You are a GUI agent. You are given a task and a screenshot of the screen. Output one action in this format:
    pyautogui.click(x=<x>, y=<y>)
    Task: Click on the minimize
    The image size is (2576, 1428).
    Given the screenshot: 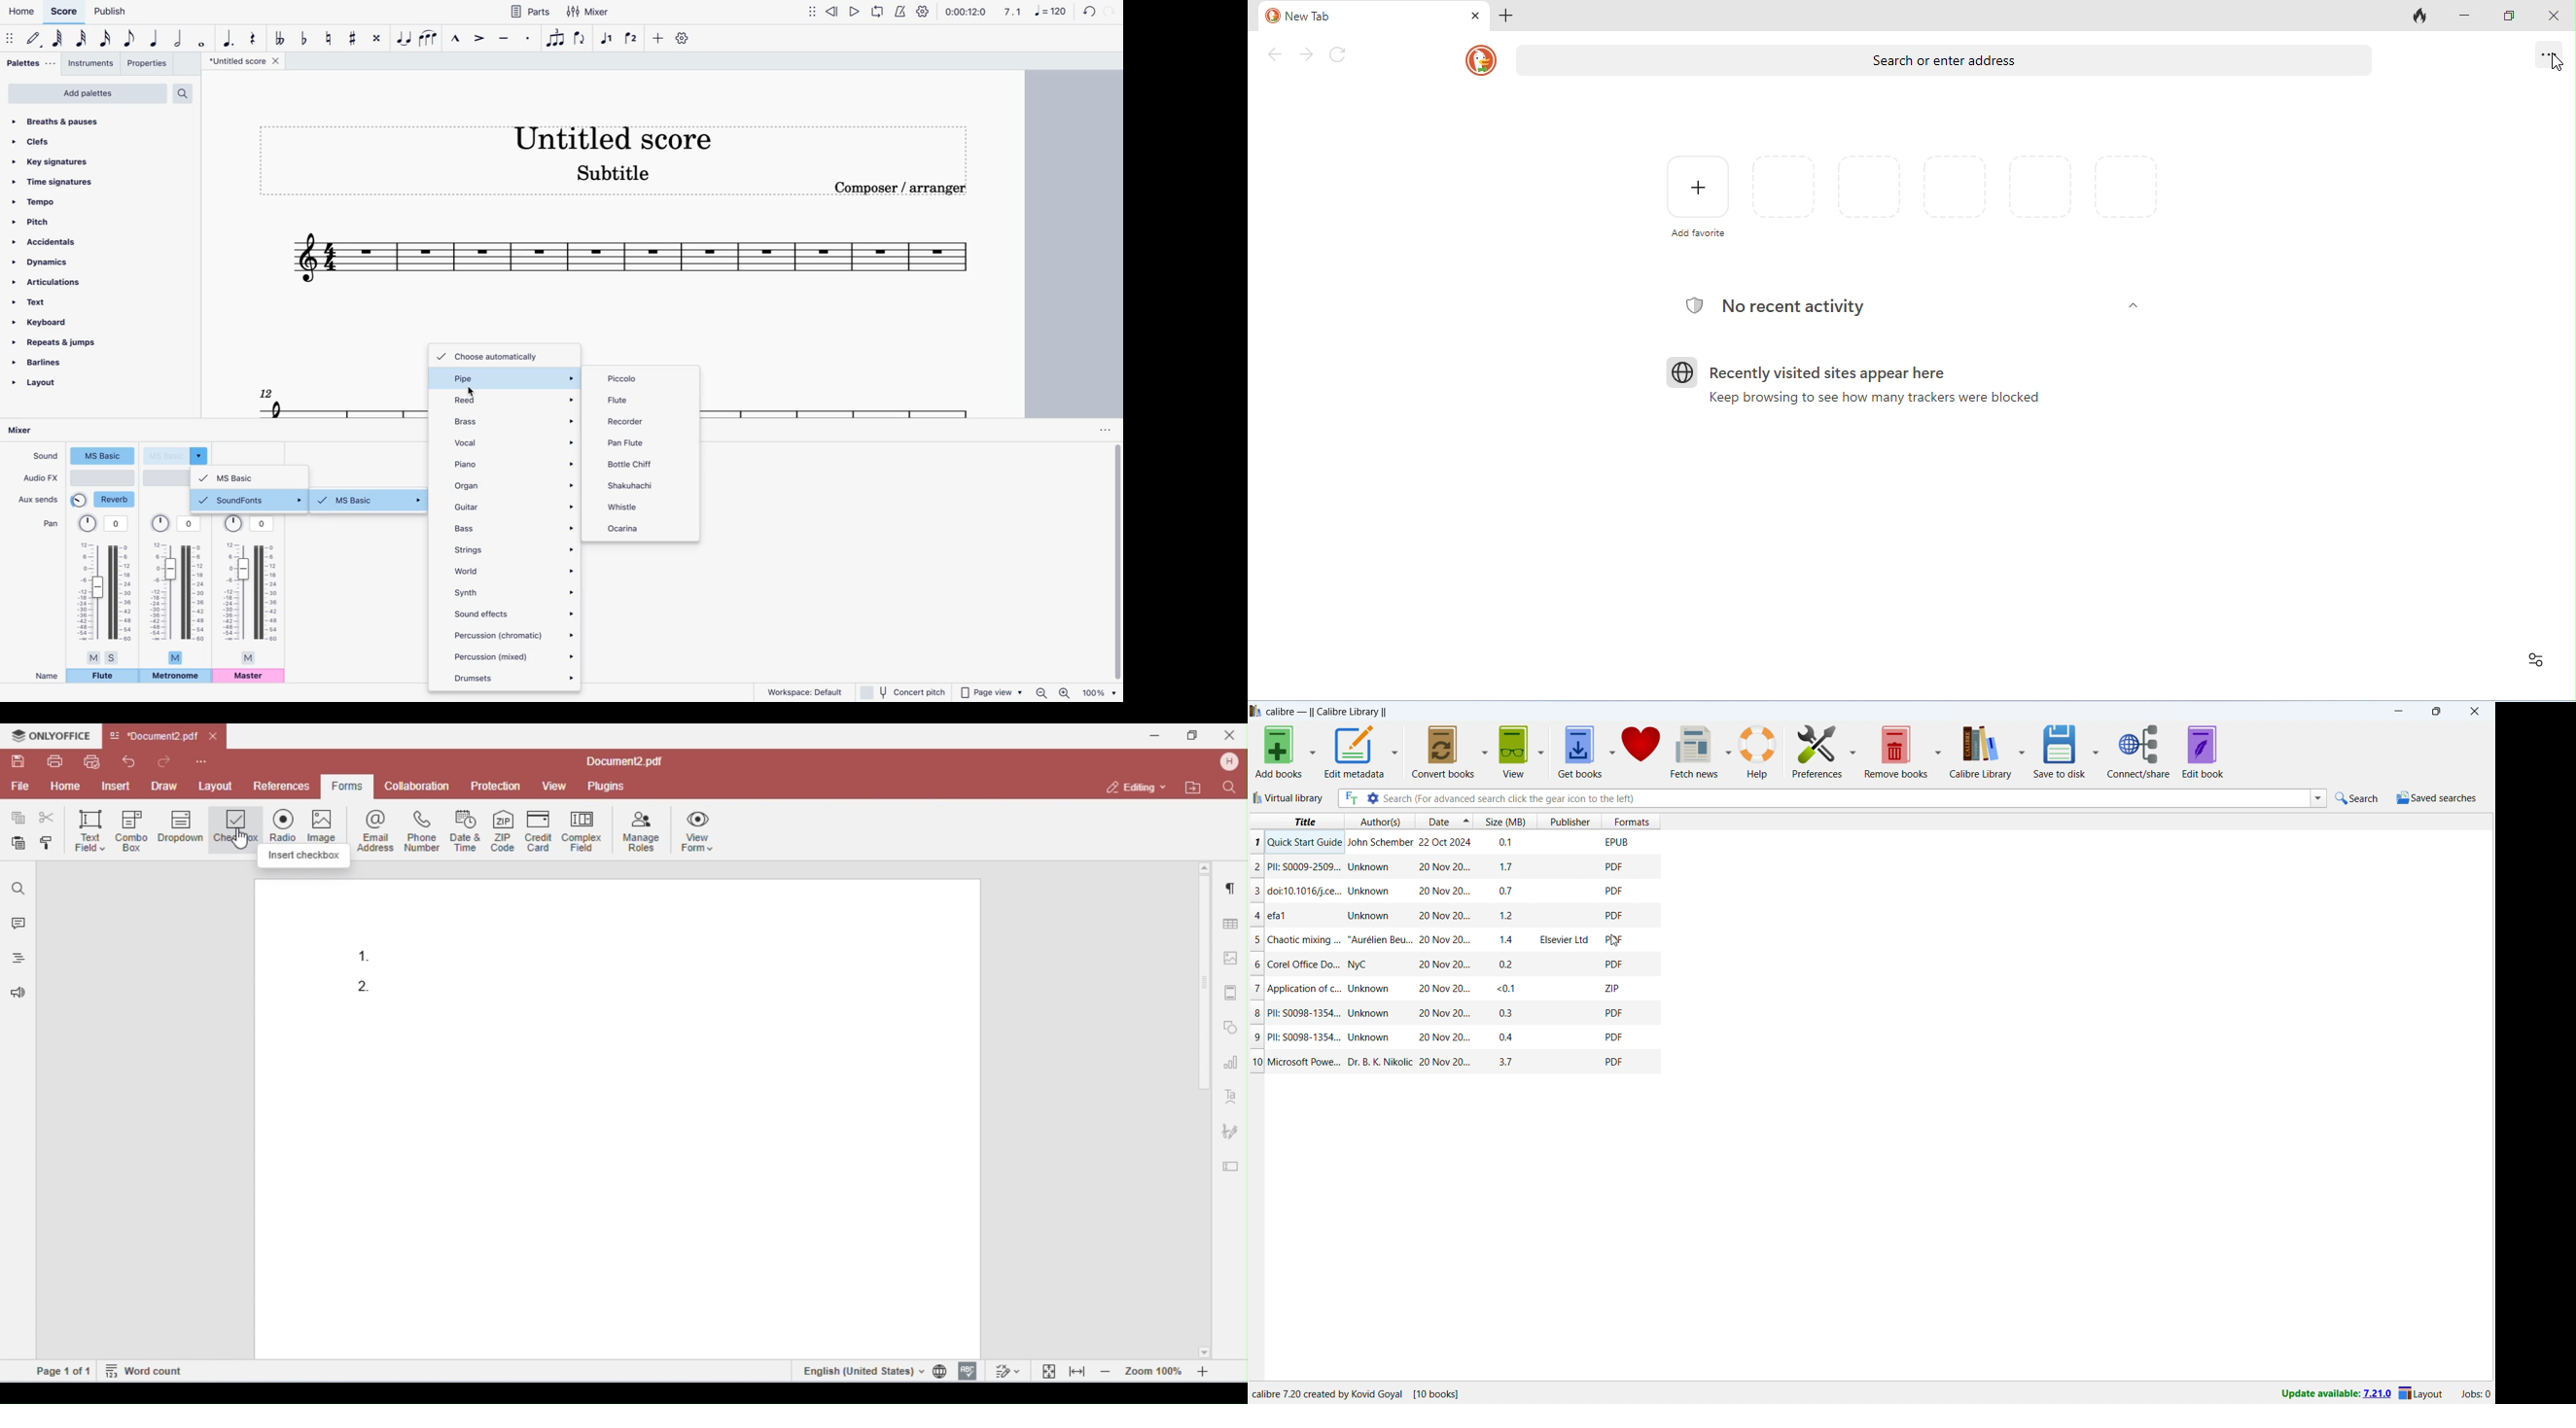 What is the action you would take?
    pyautogui.click(x=2396, y=712)
    